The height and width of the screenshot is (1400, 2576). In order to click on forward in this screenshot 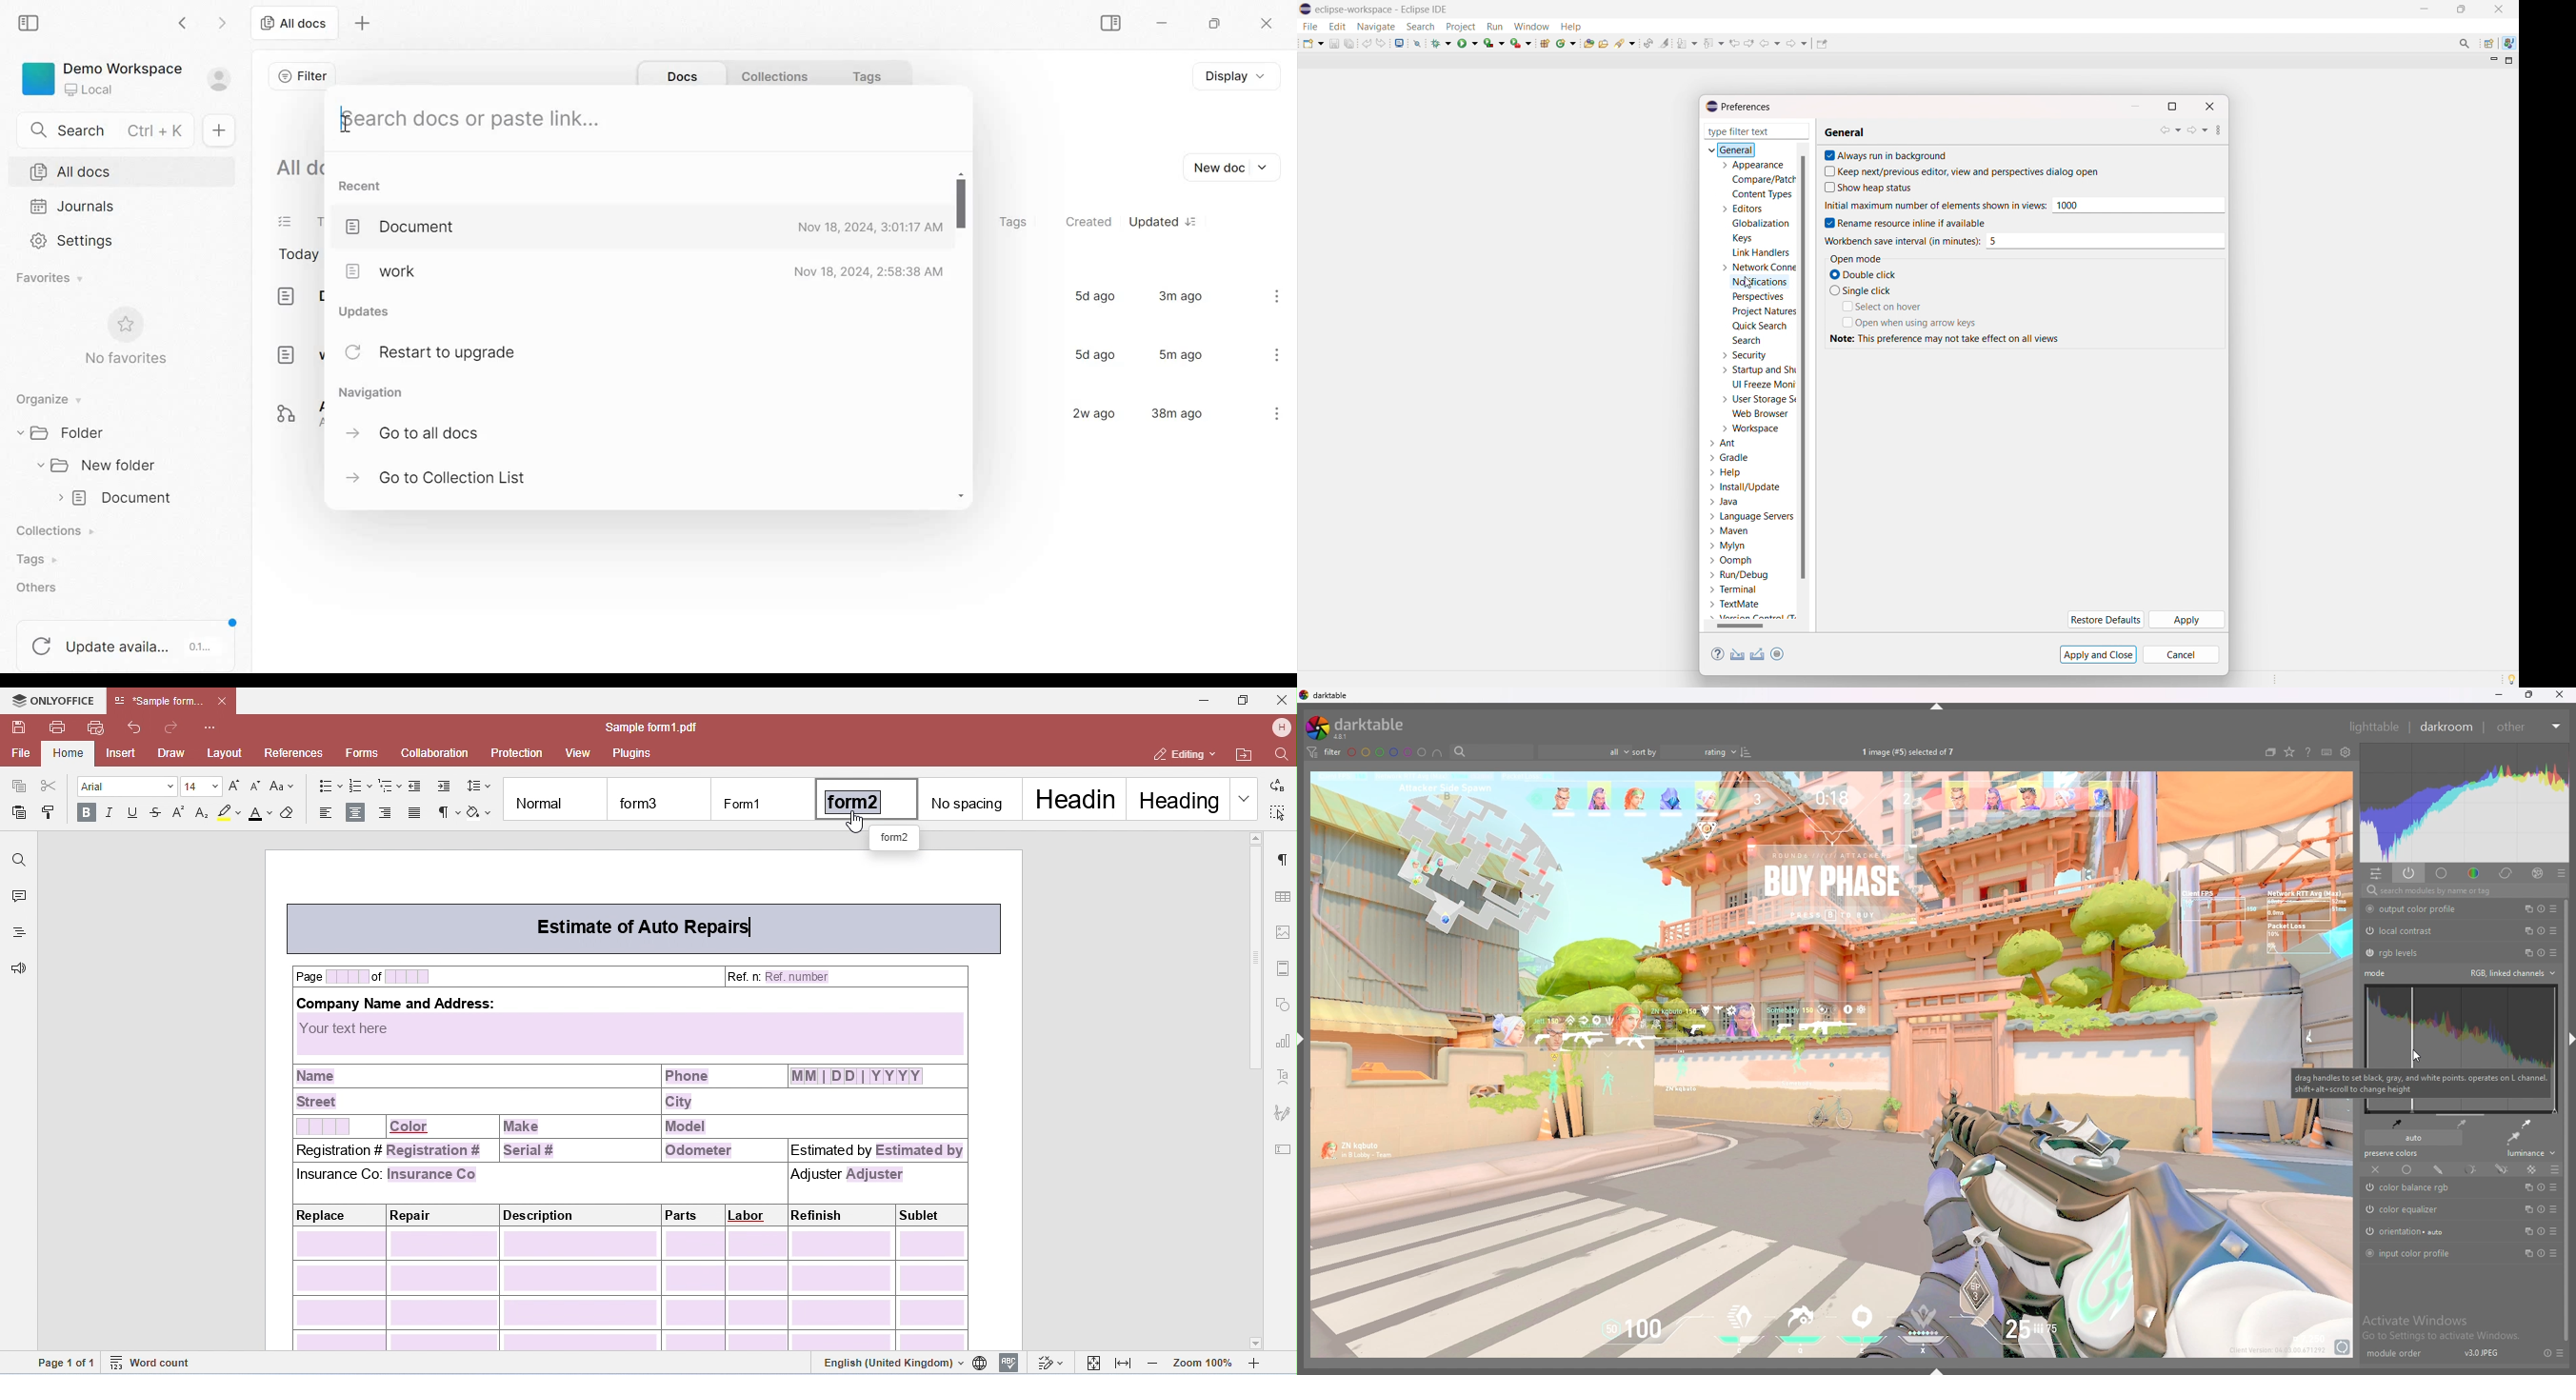, I will do `click(2197, 130)`.